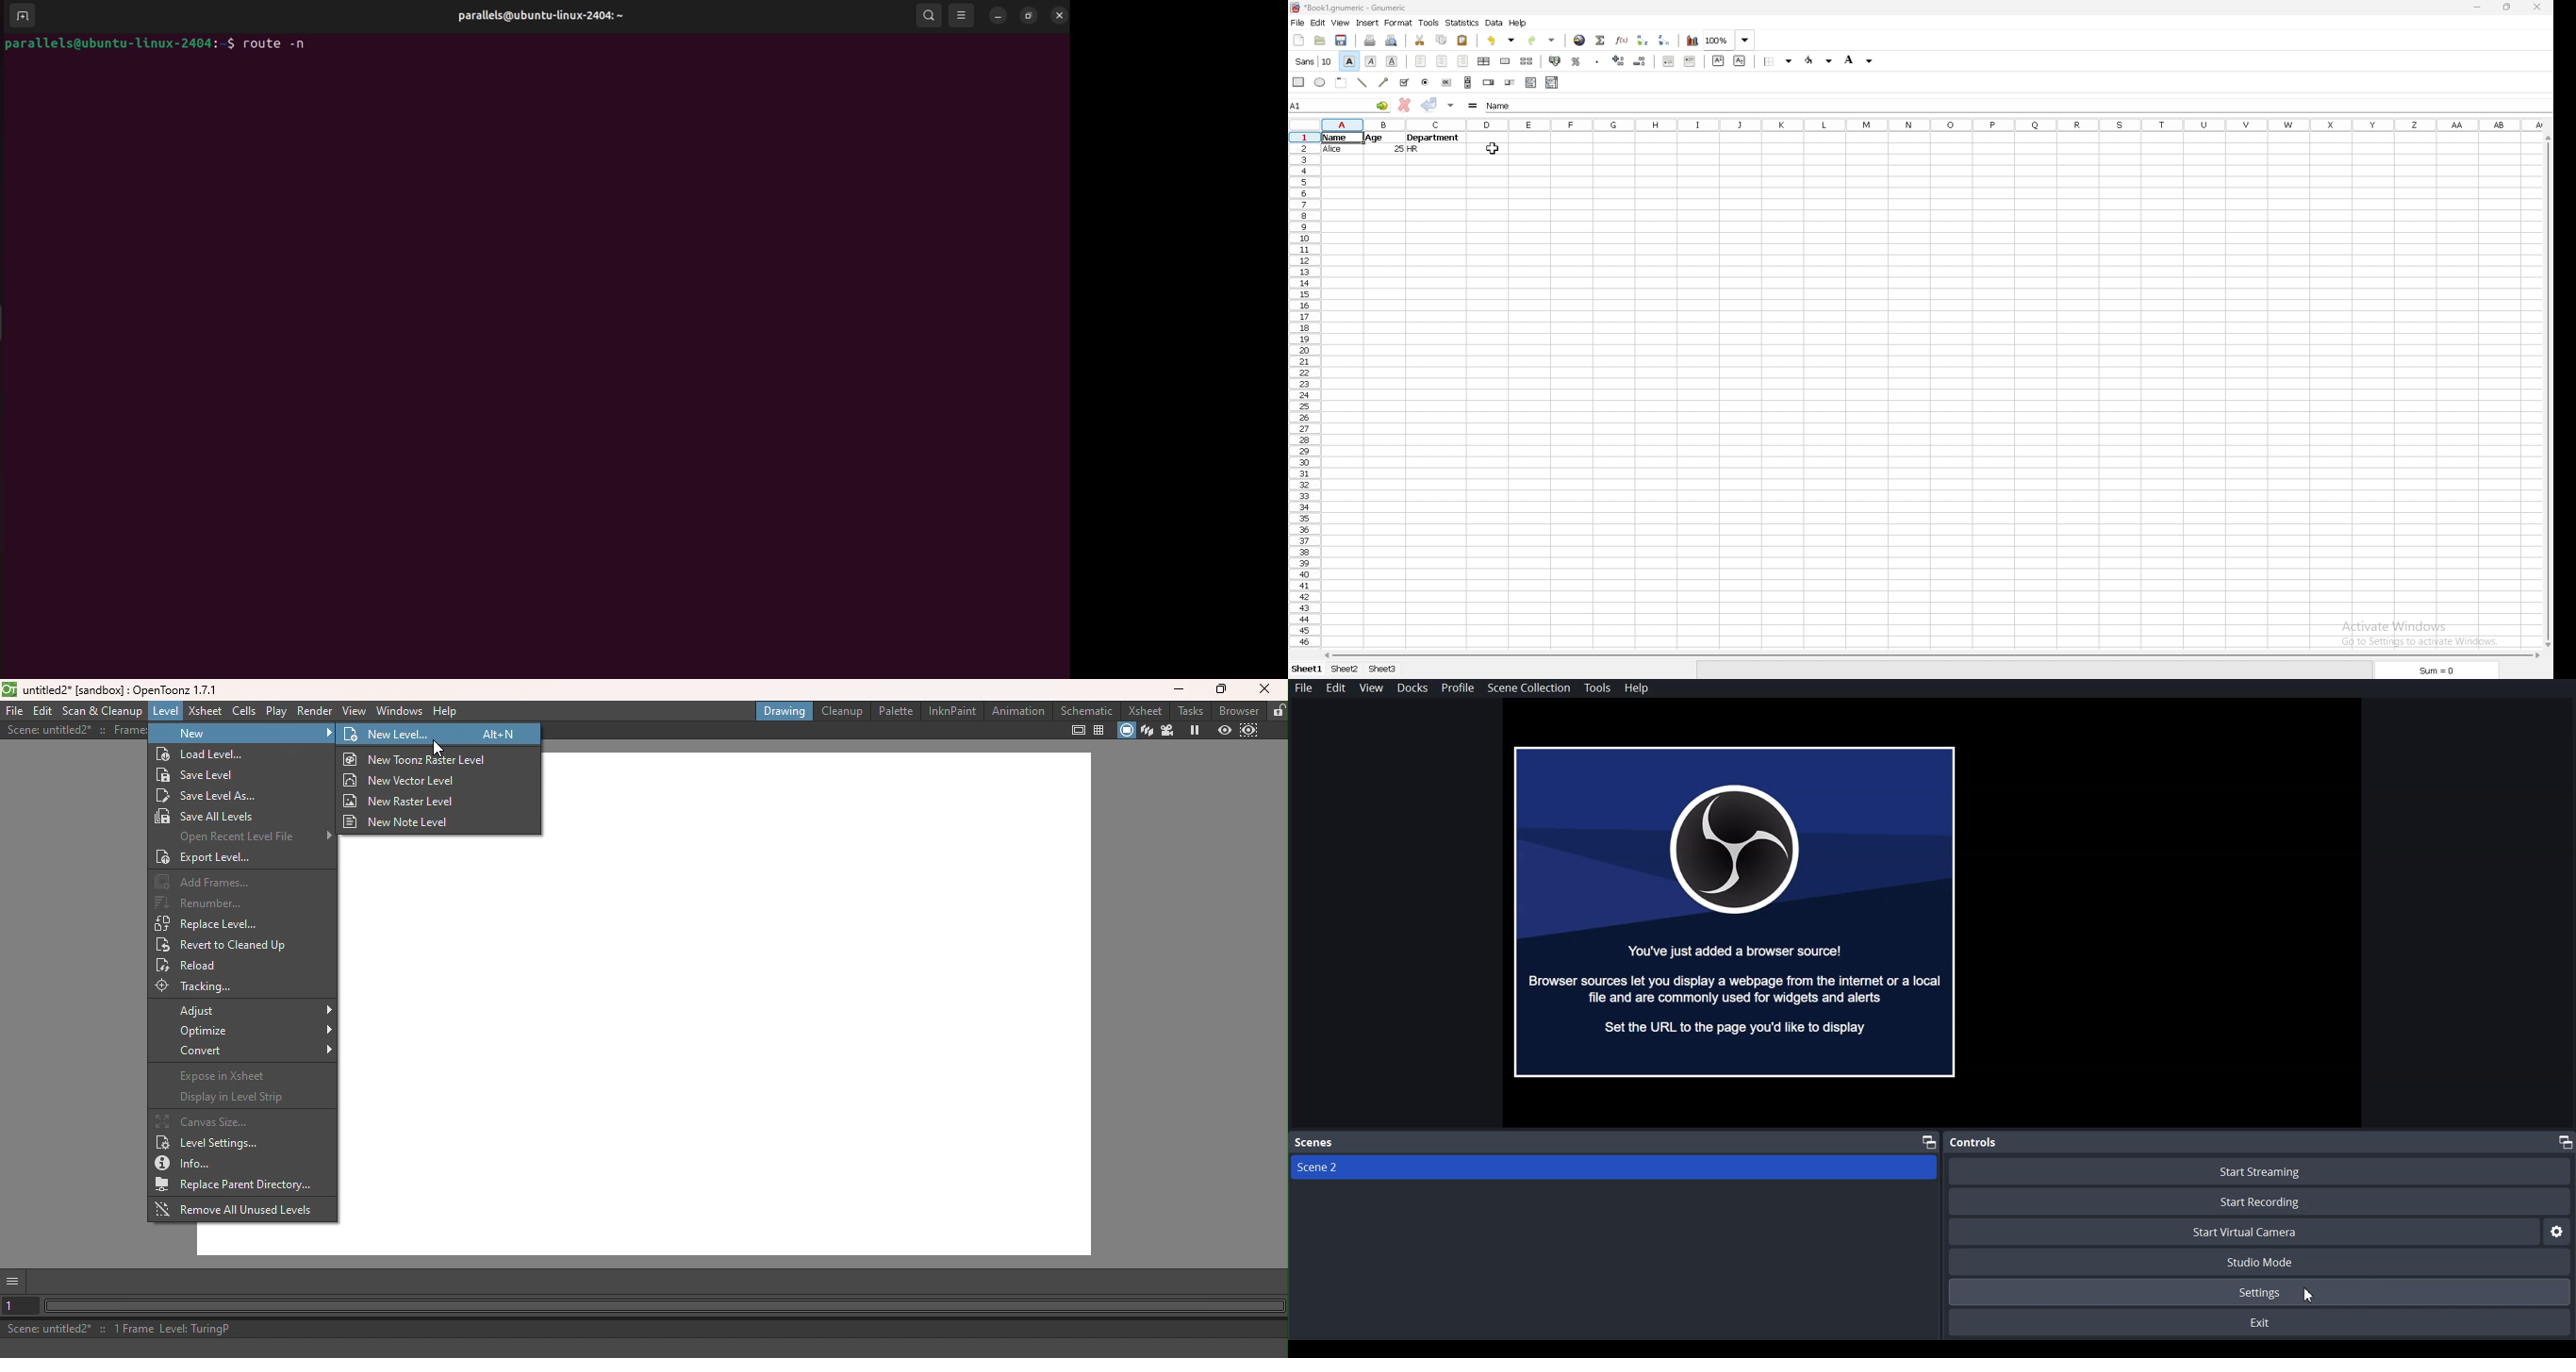  I want to click on statistics, so click(1463, 23).